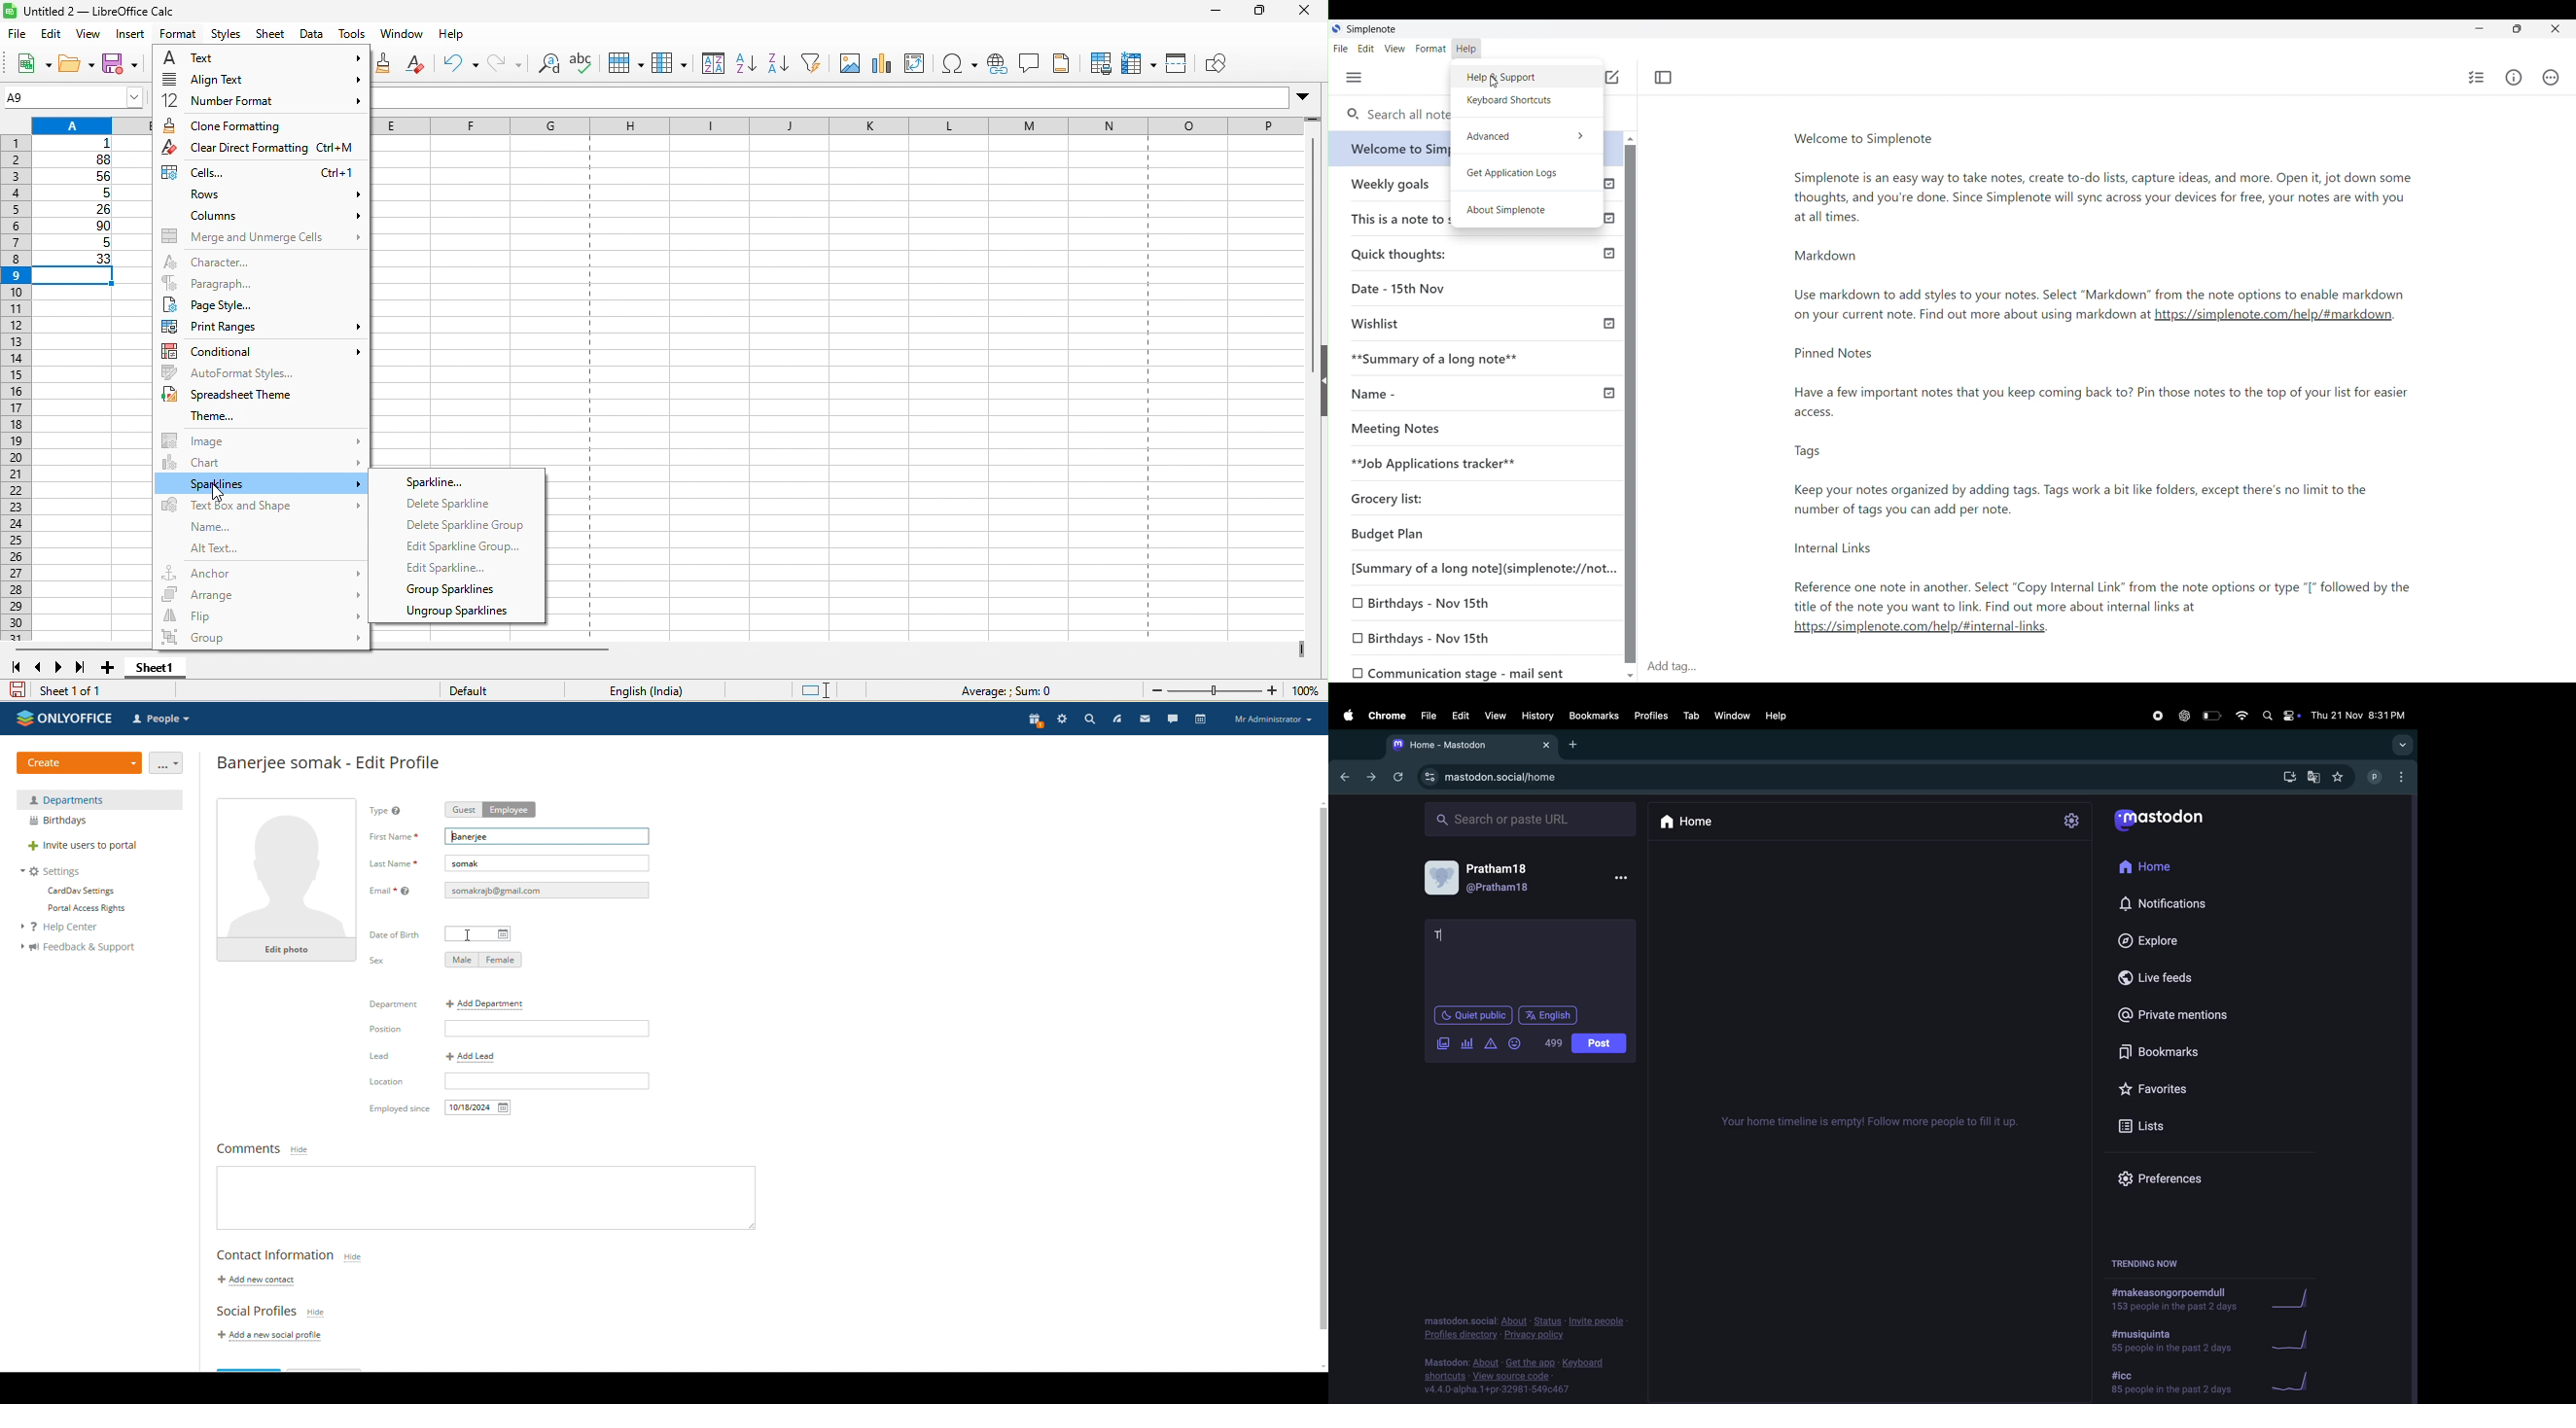 This screenshot has width=2576, height=1428. I want to click on column, so click(670, 65).